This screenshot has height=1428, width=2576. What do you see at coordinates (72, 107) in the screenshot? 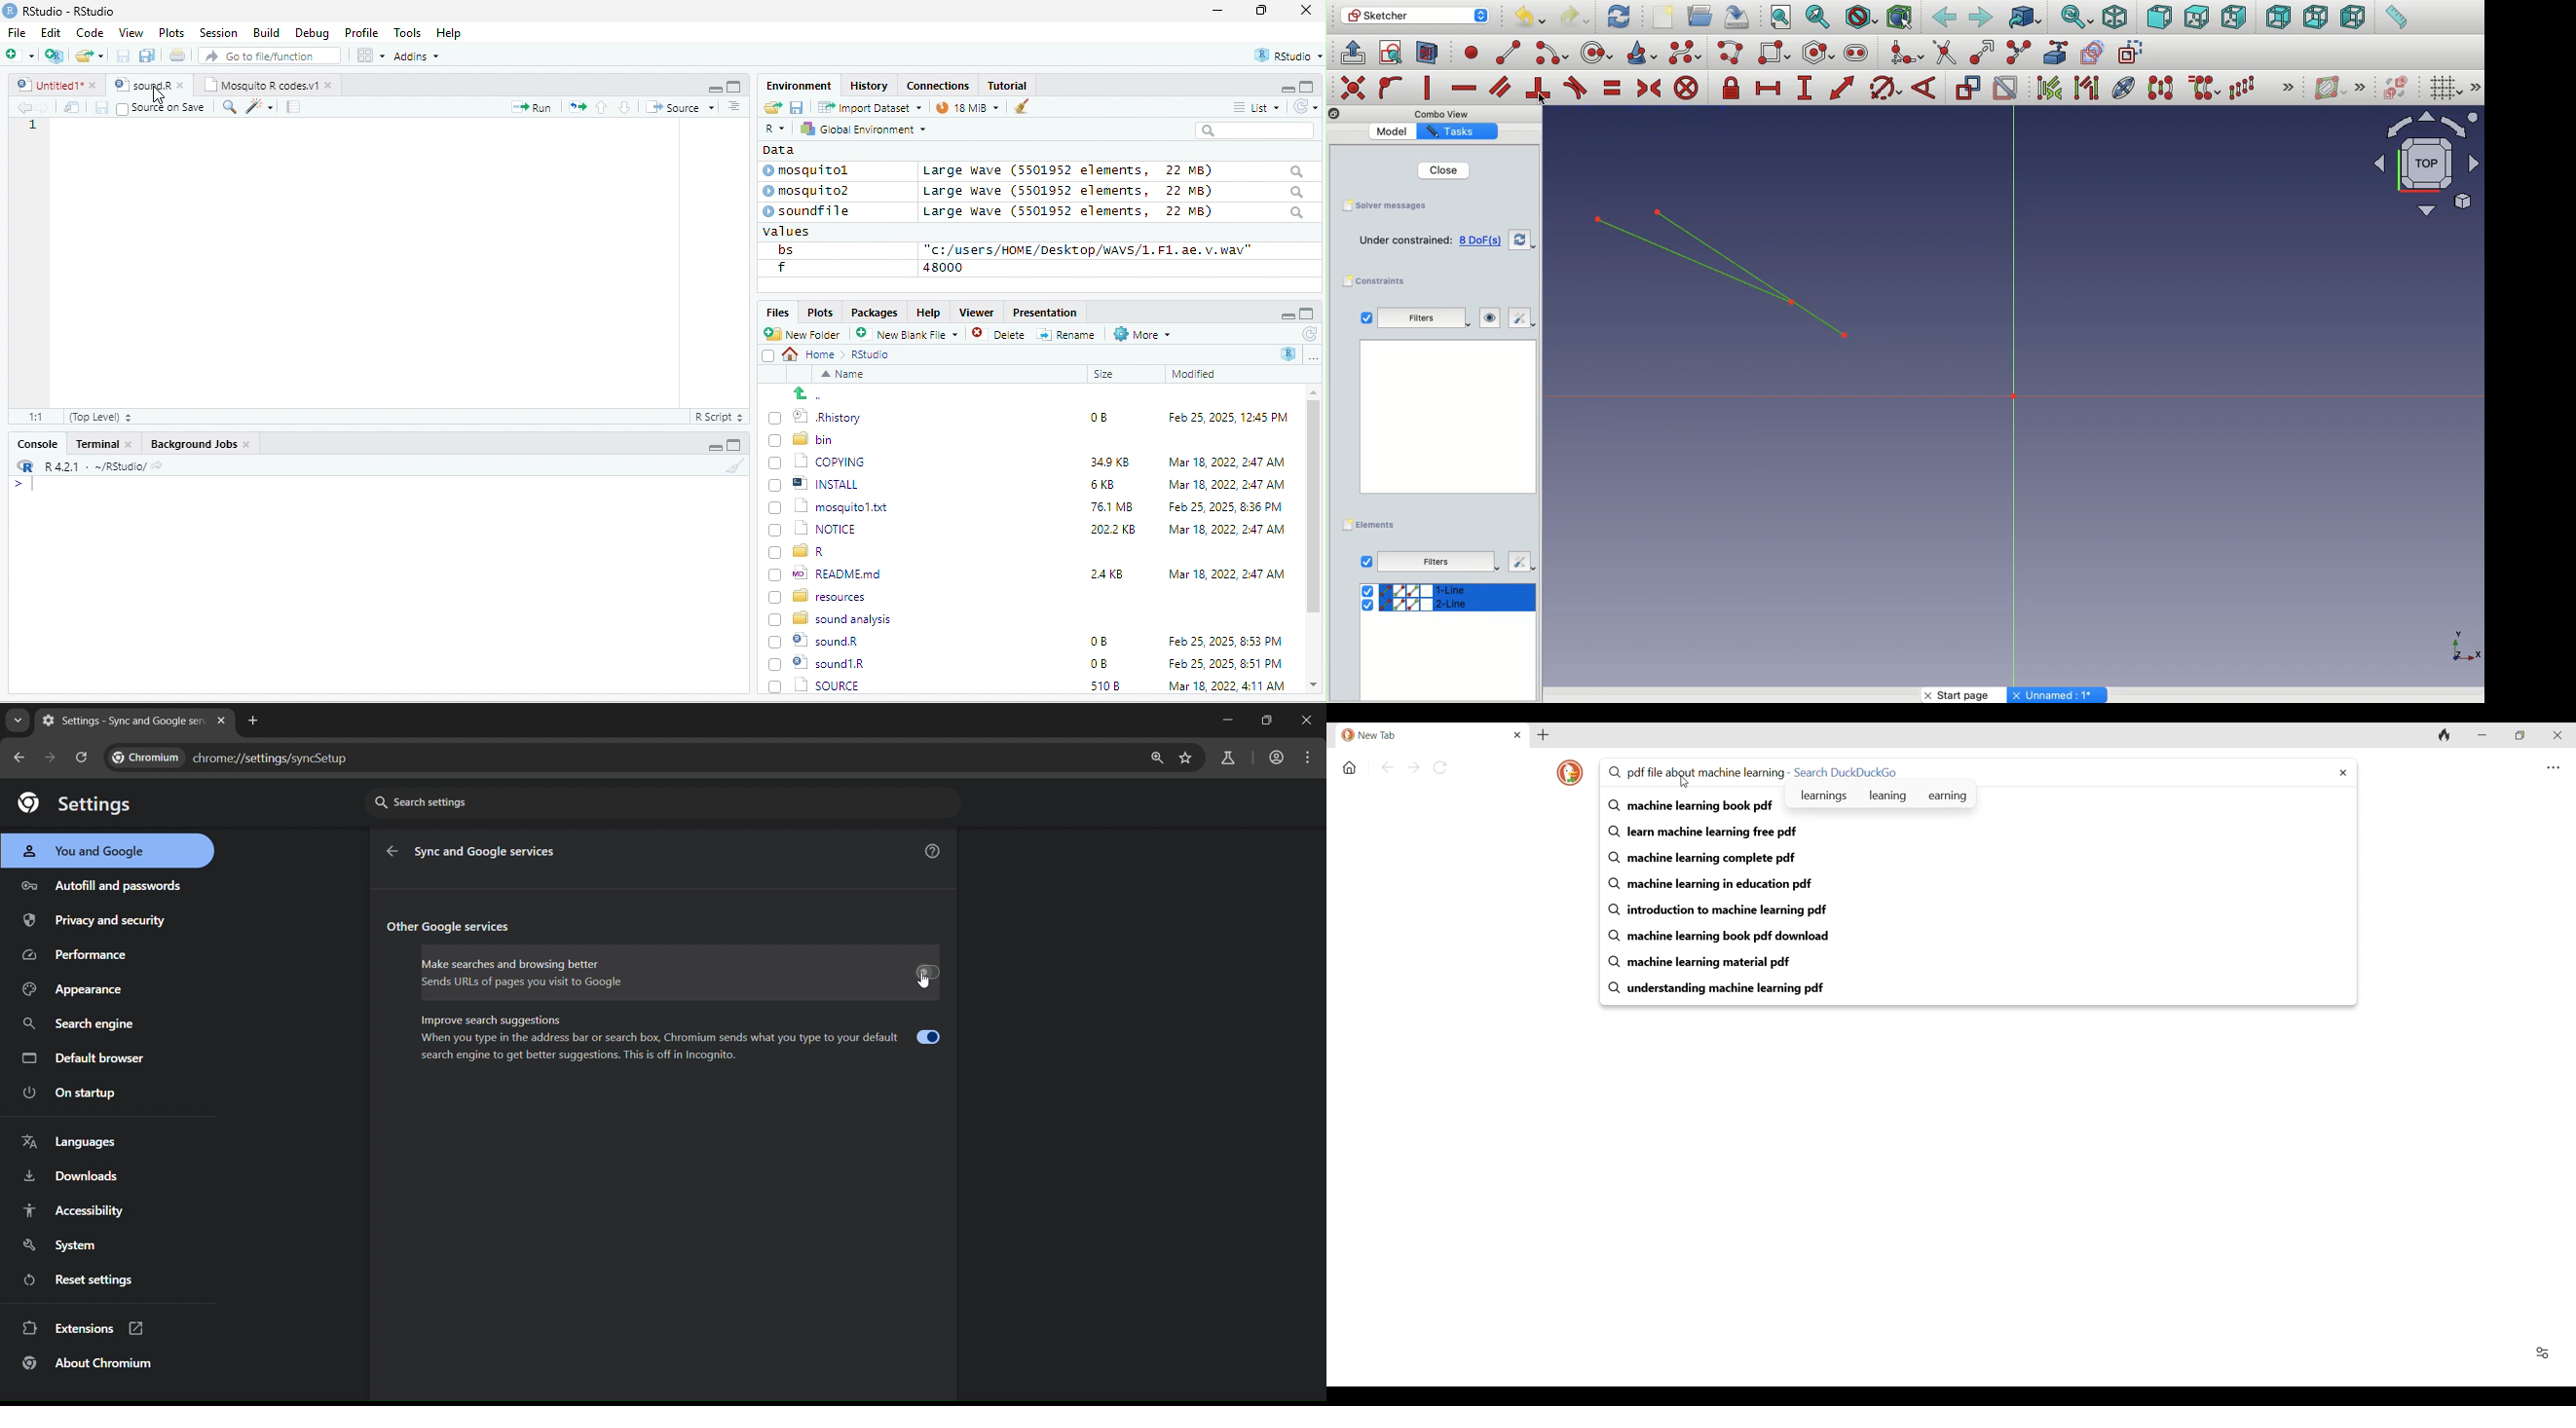
I see `open` at bounding box center [72, 107].